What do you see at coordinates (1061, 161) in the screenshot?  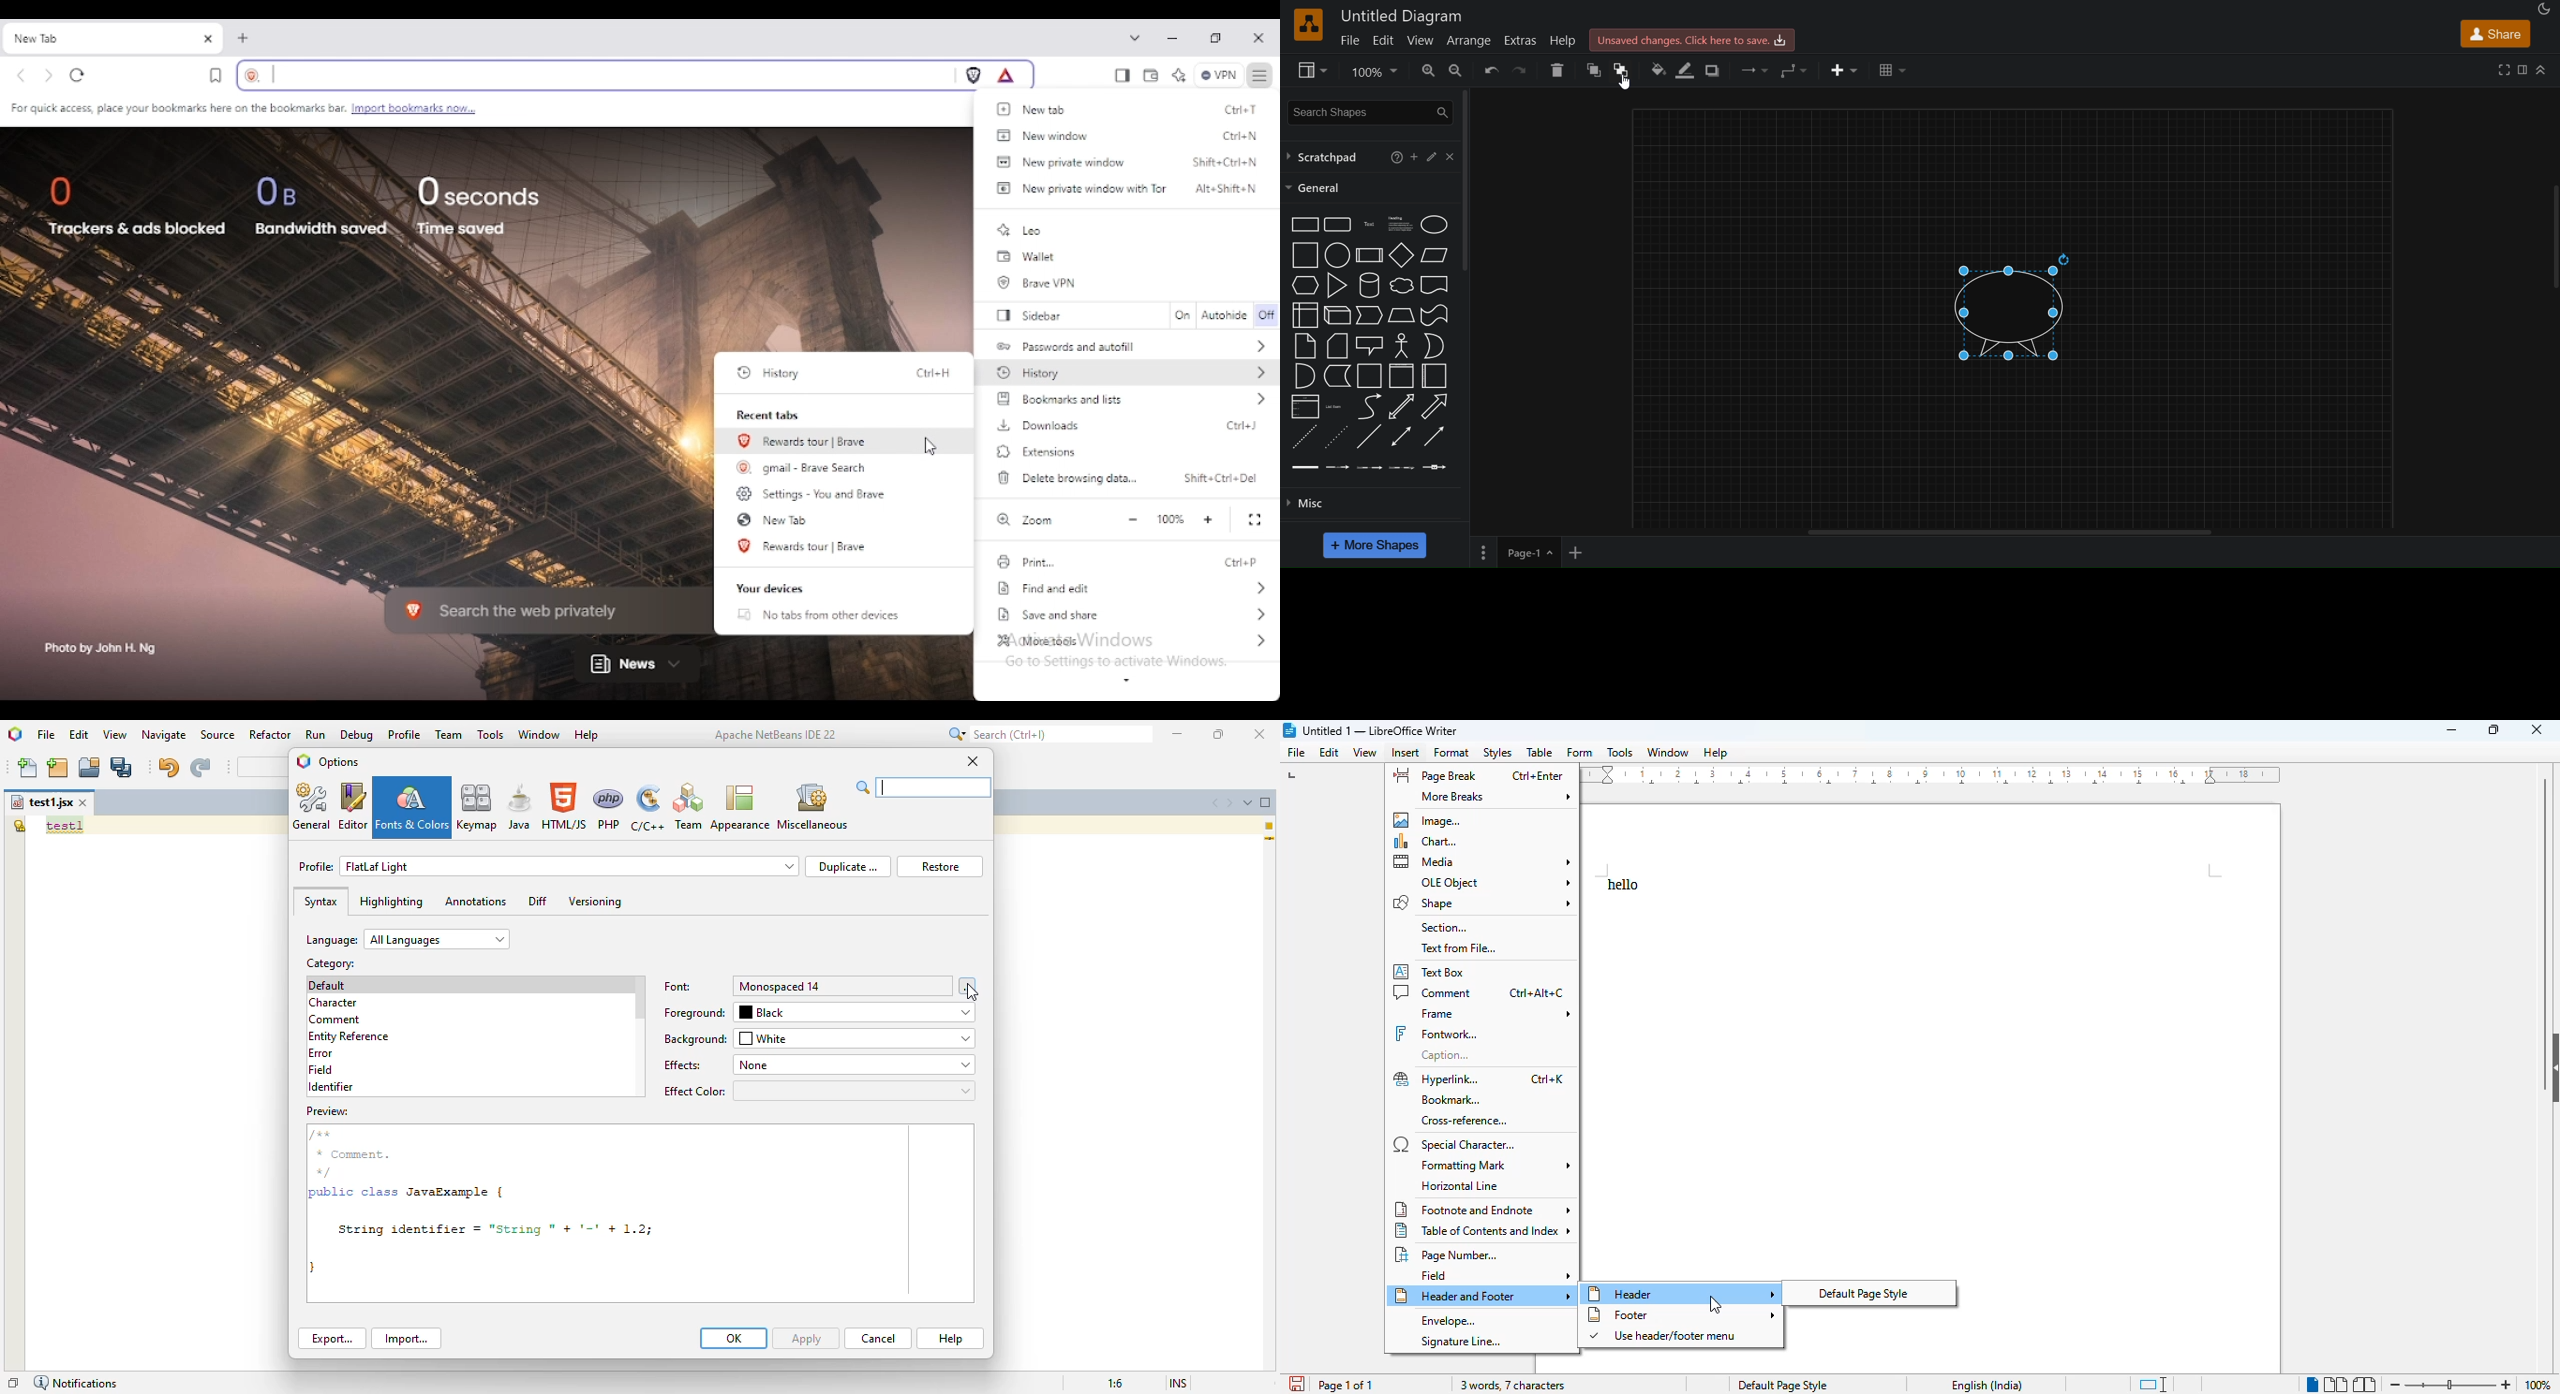 I see `new private window` at bounding box center [1061, 161].